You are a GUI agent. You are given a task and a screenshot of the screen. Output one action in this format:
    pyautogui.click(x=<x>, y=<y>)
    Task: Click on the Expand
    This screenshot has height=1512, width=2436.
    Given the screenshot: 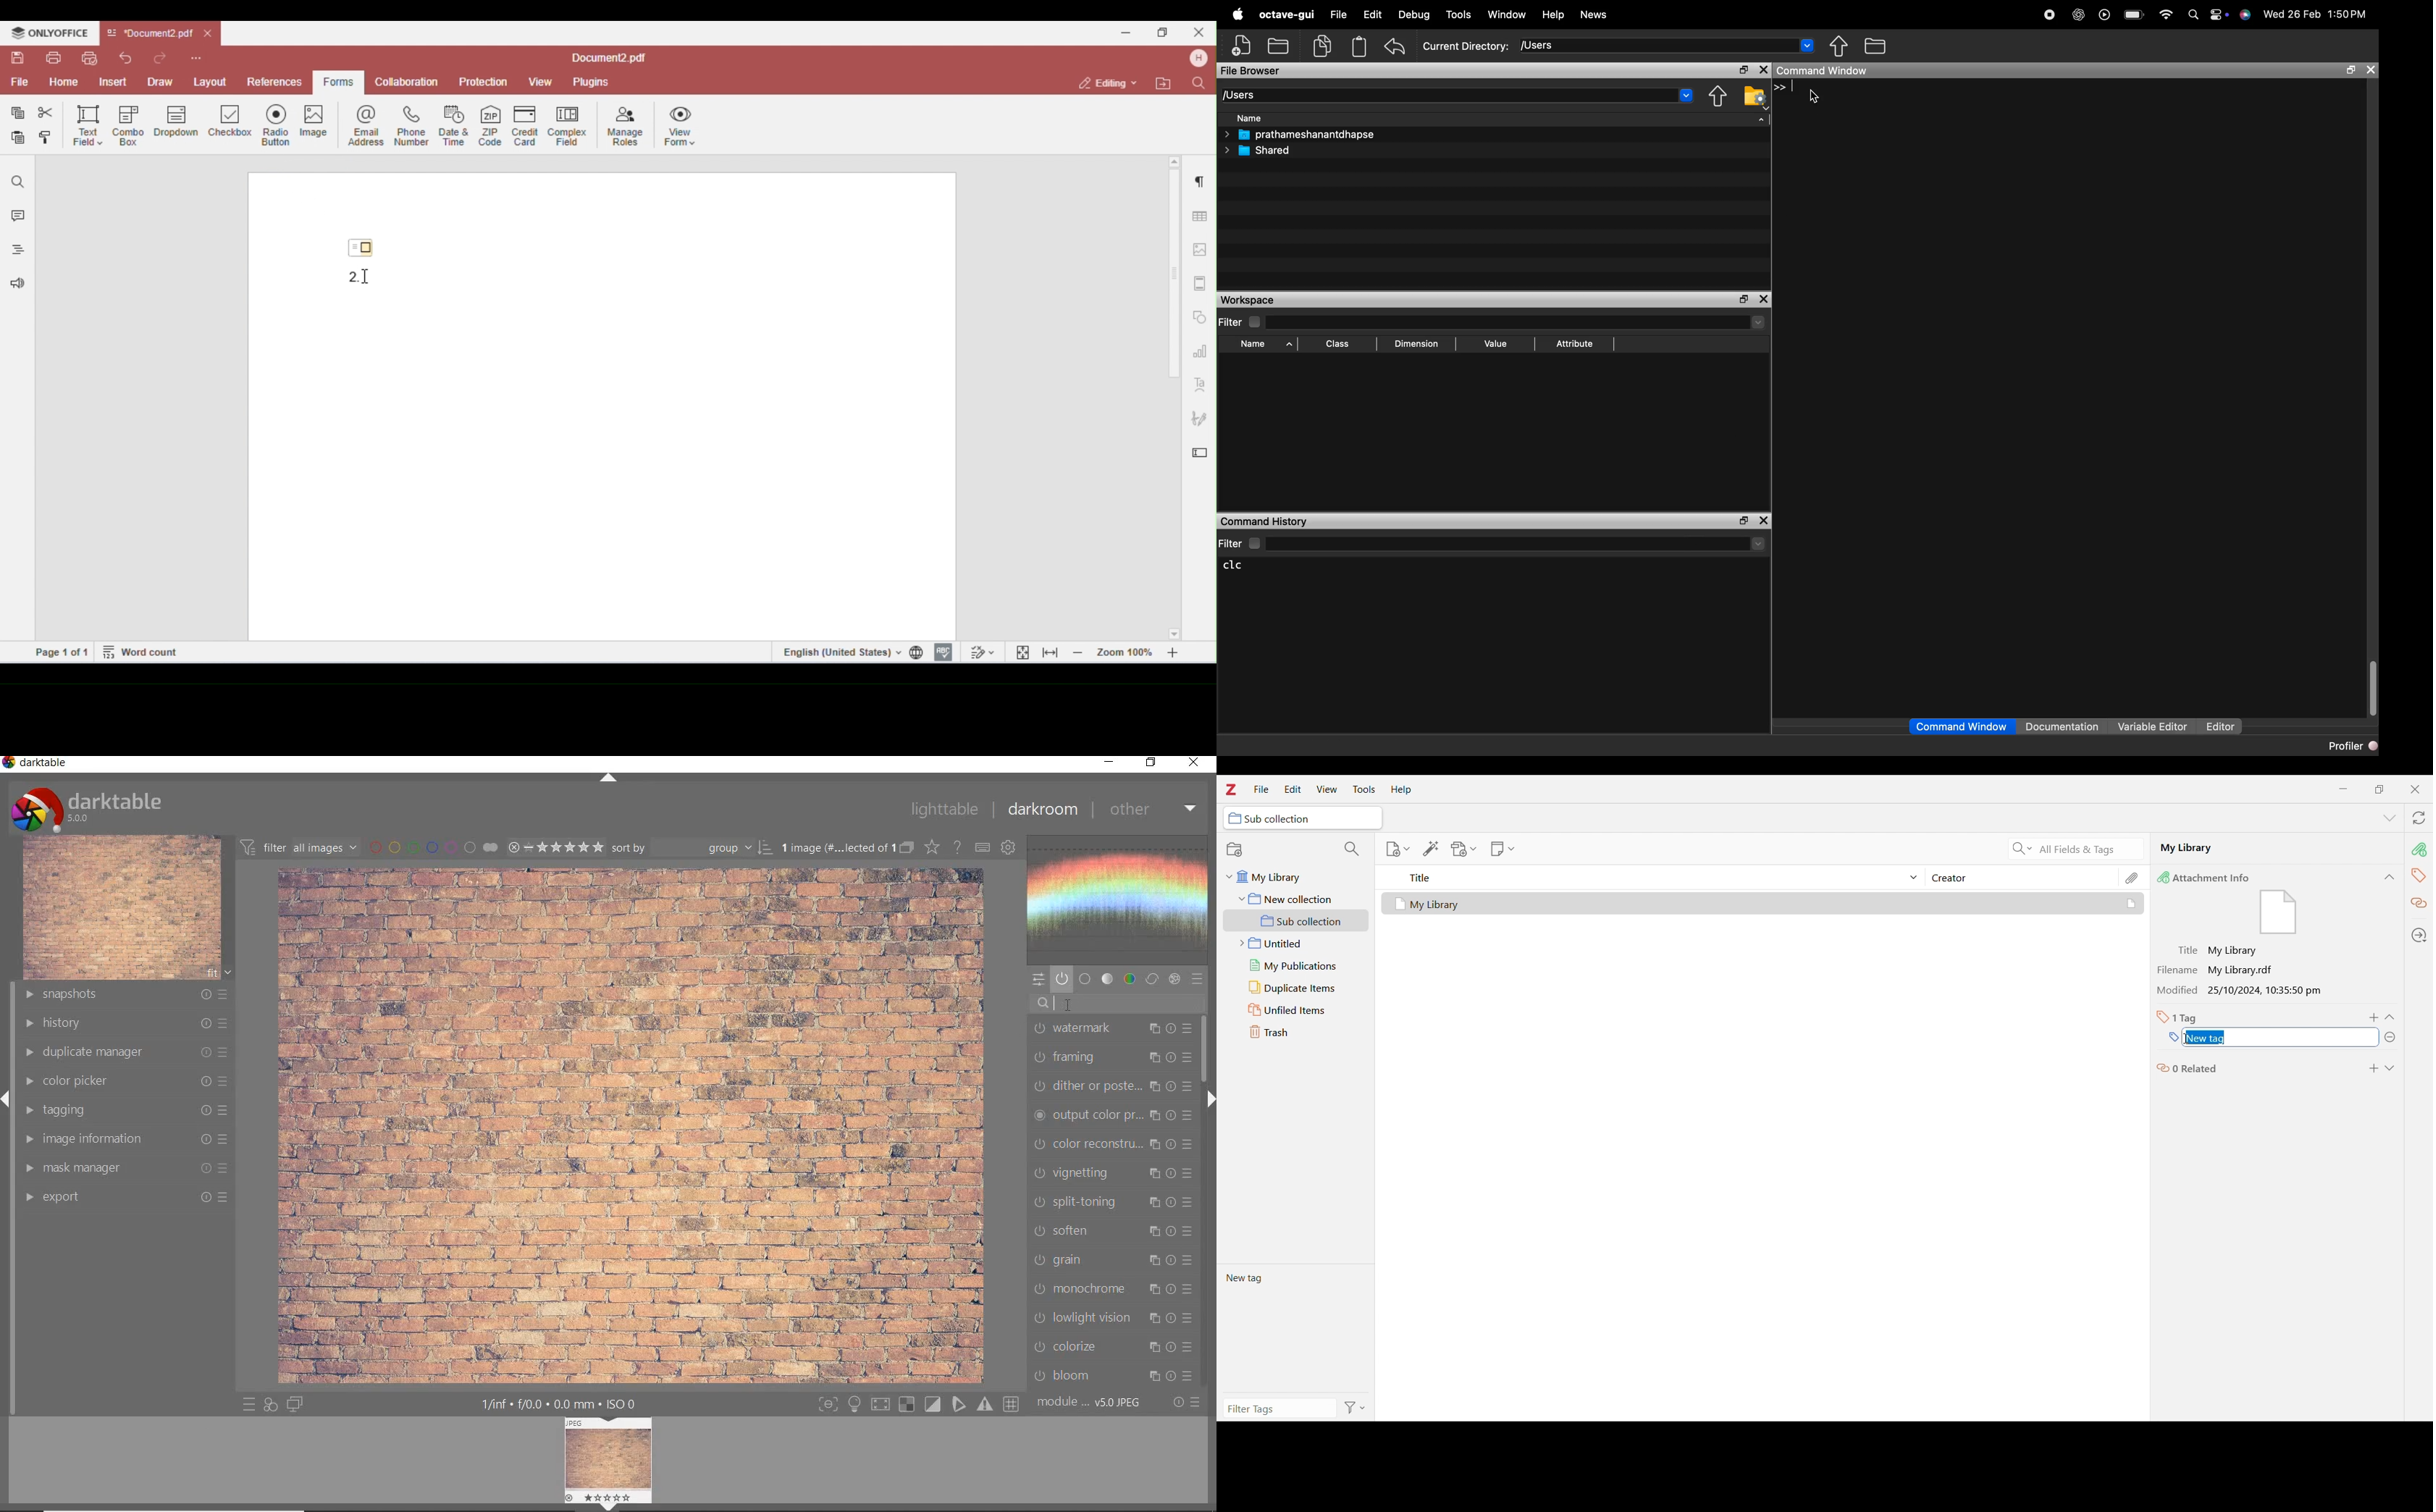 What is the action you would take?
    pyautogui.click(x=2389, y=1068)
    